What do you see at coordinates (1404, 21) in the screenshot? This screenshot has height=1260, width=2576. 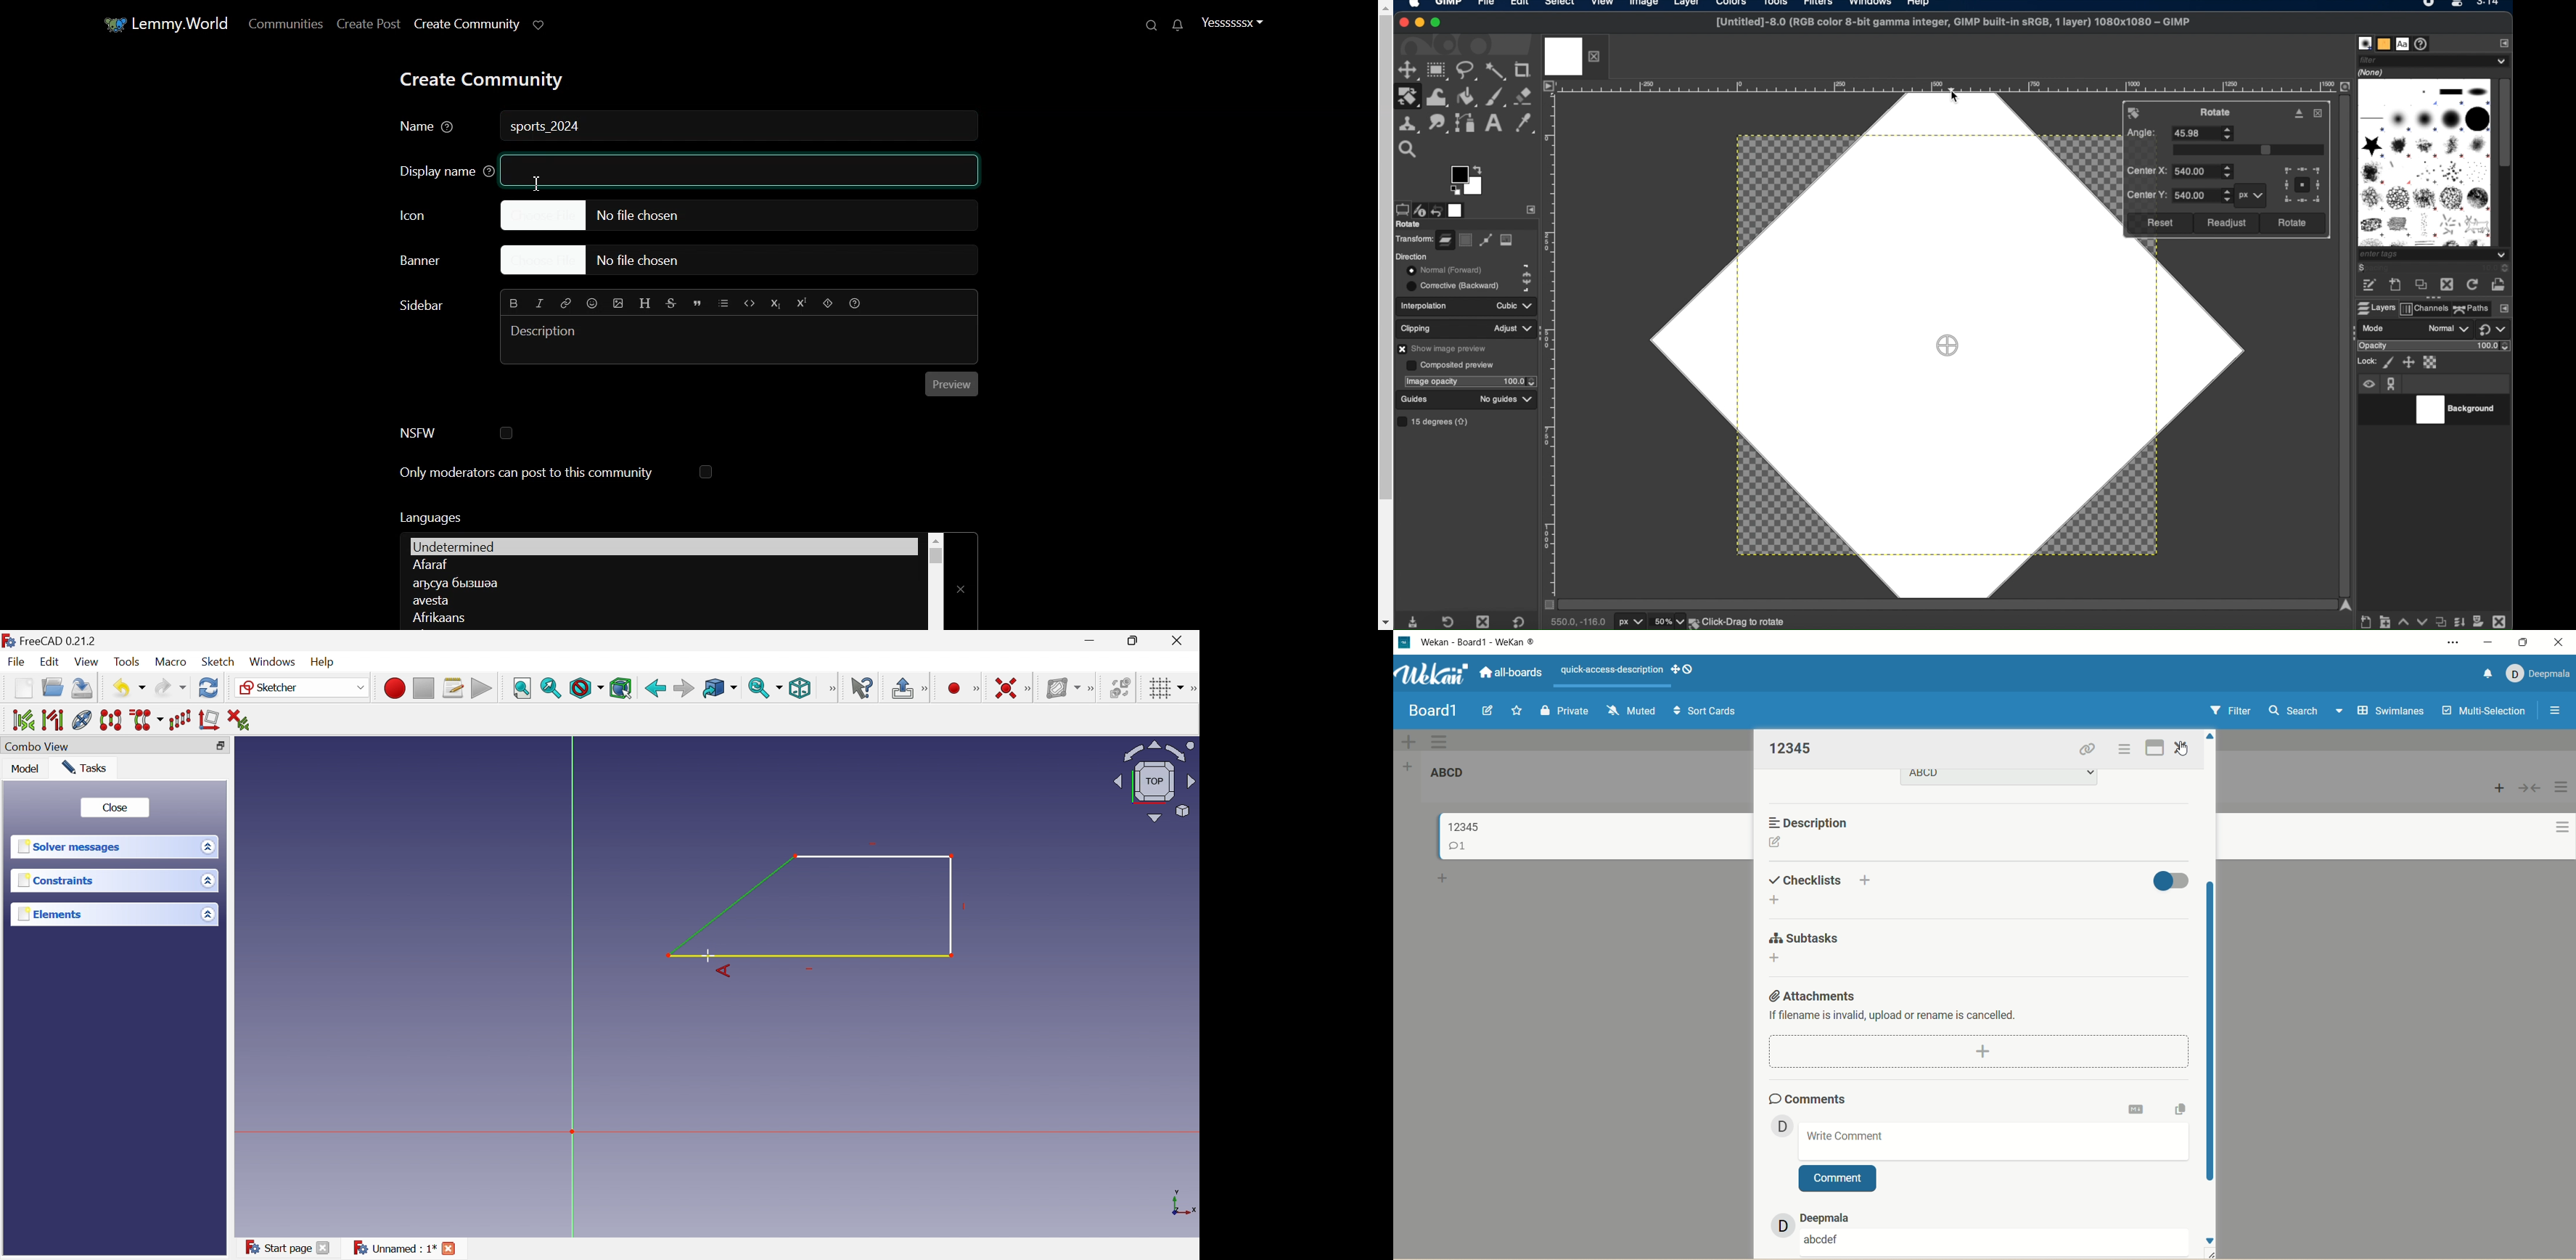 I see `close` at bounding box center [1404, 21].